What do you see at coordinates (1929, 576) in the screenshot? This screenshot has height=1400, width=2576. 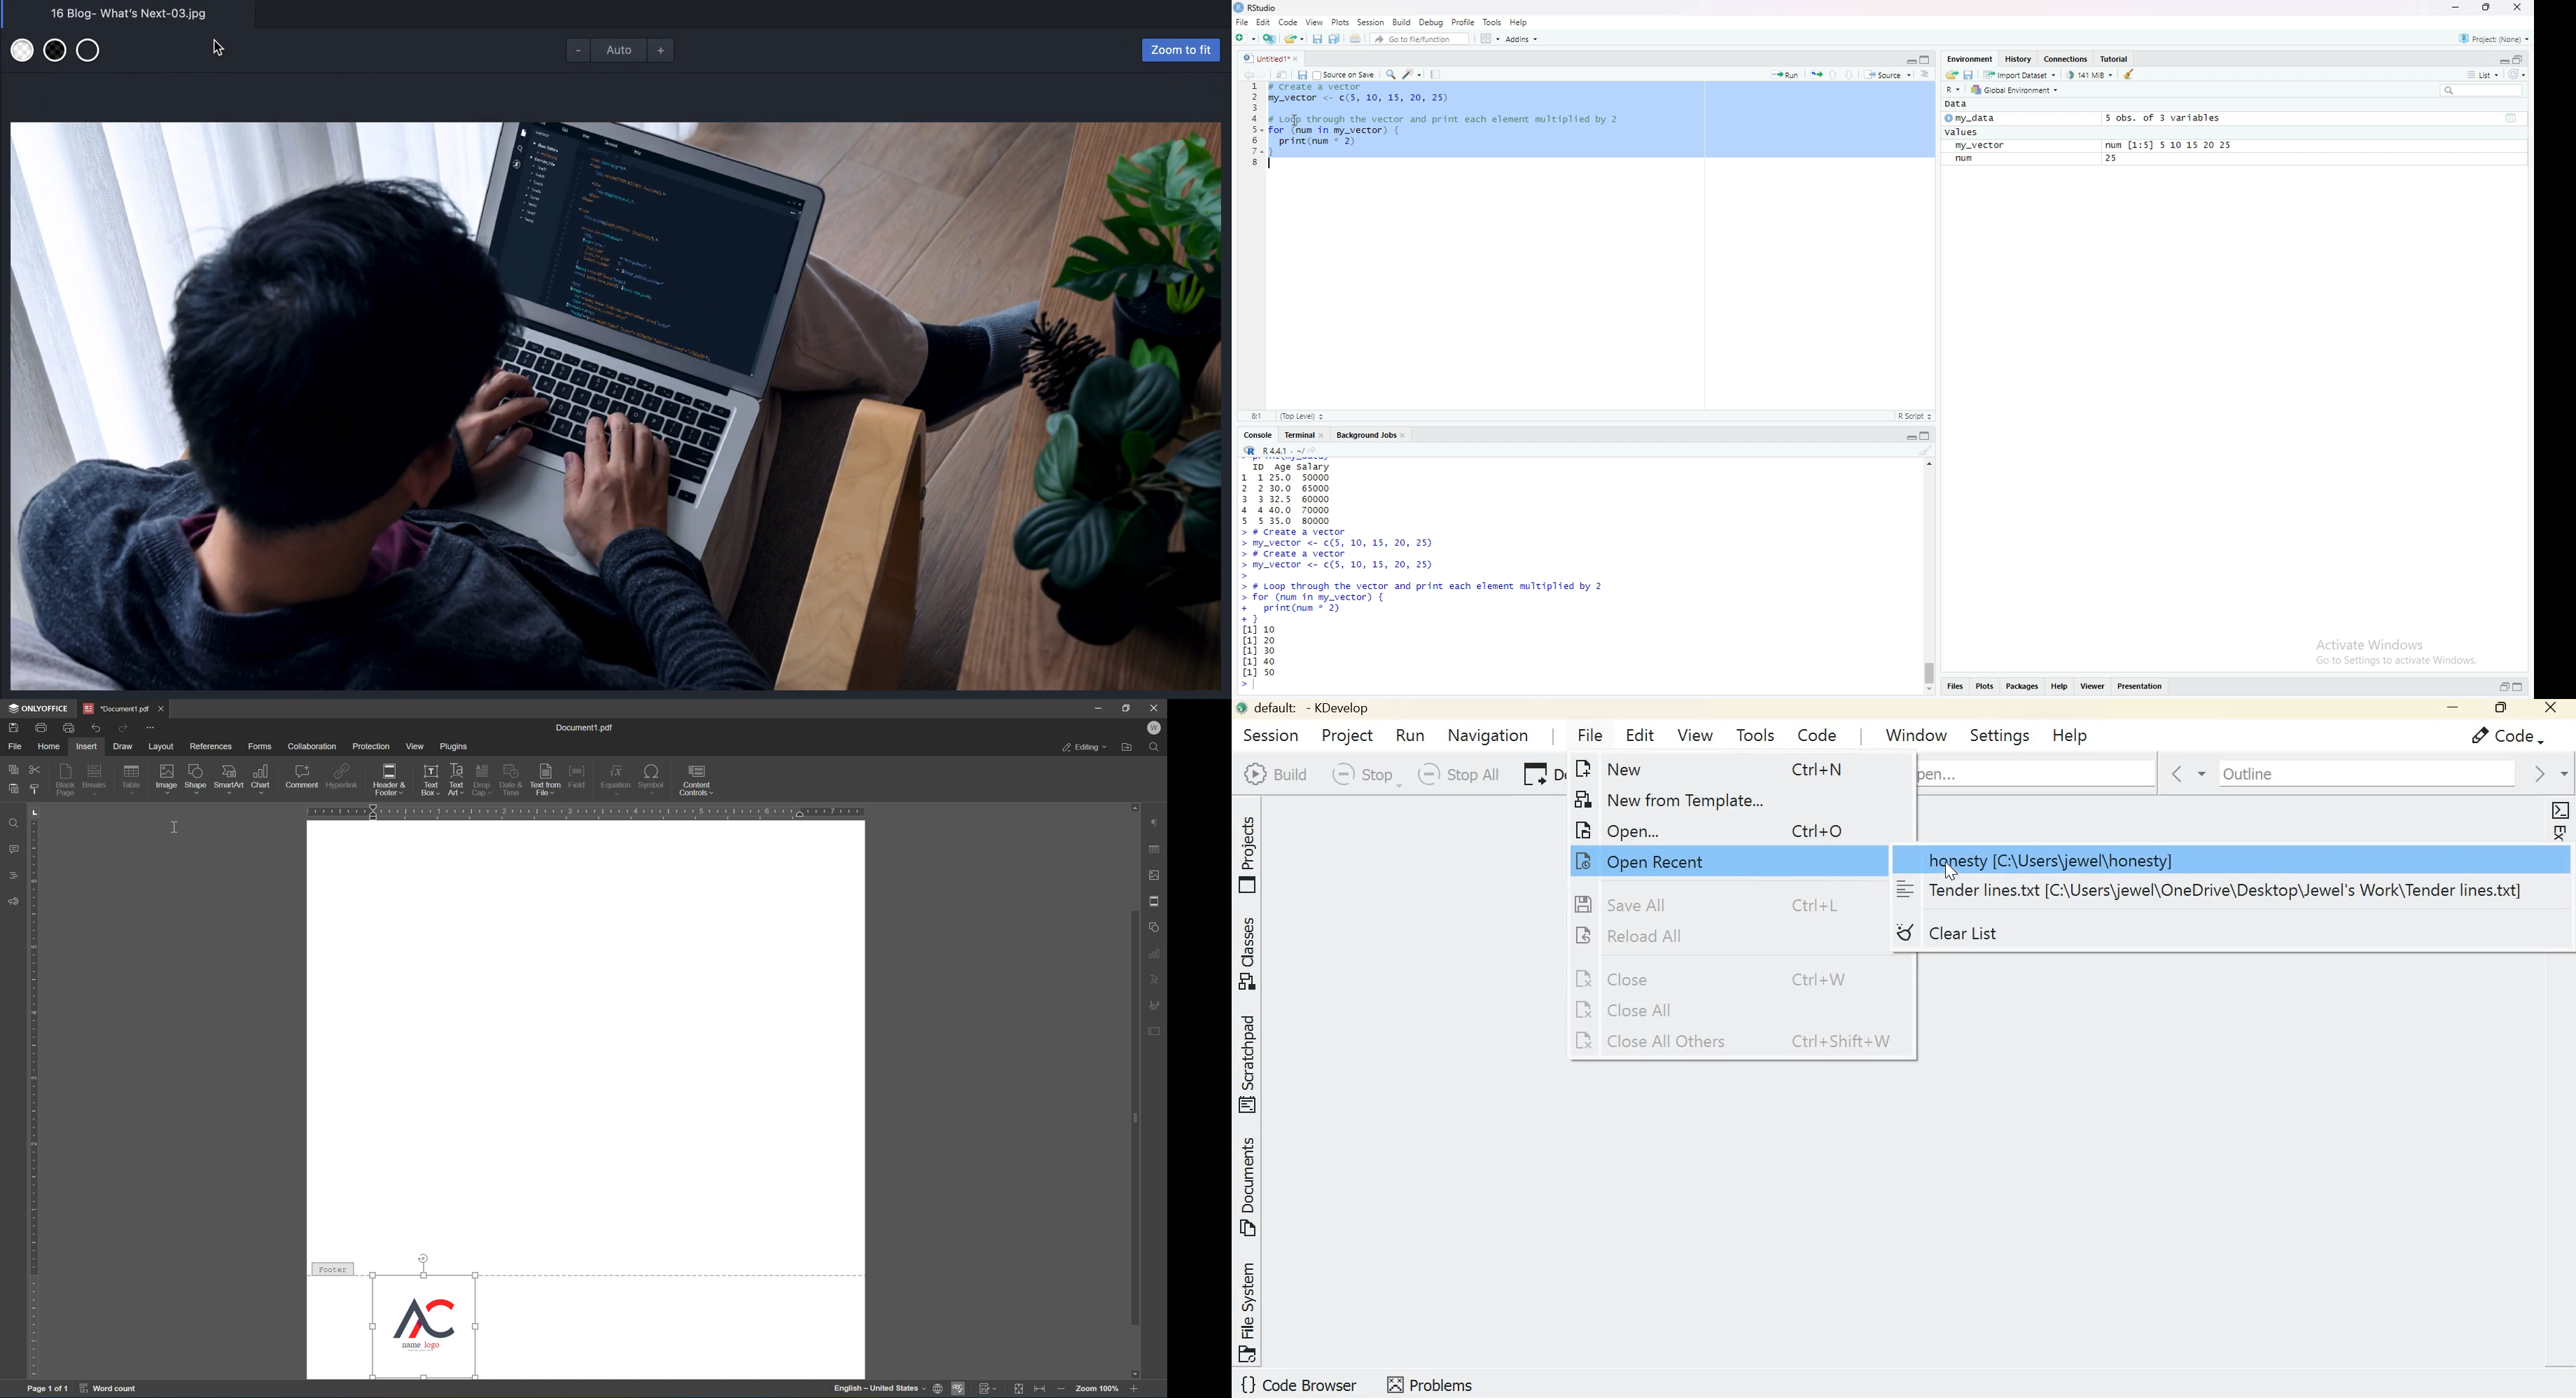 I see `scrollbar` at bounding box center [1929, 576].